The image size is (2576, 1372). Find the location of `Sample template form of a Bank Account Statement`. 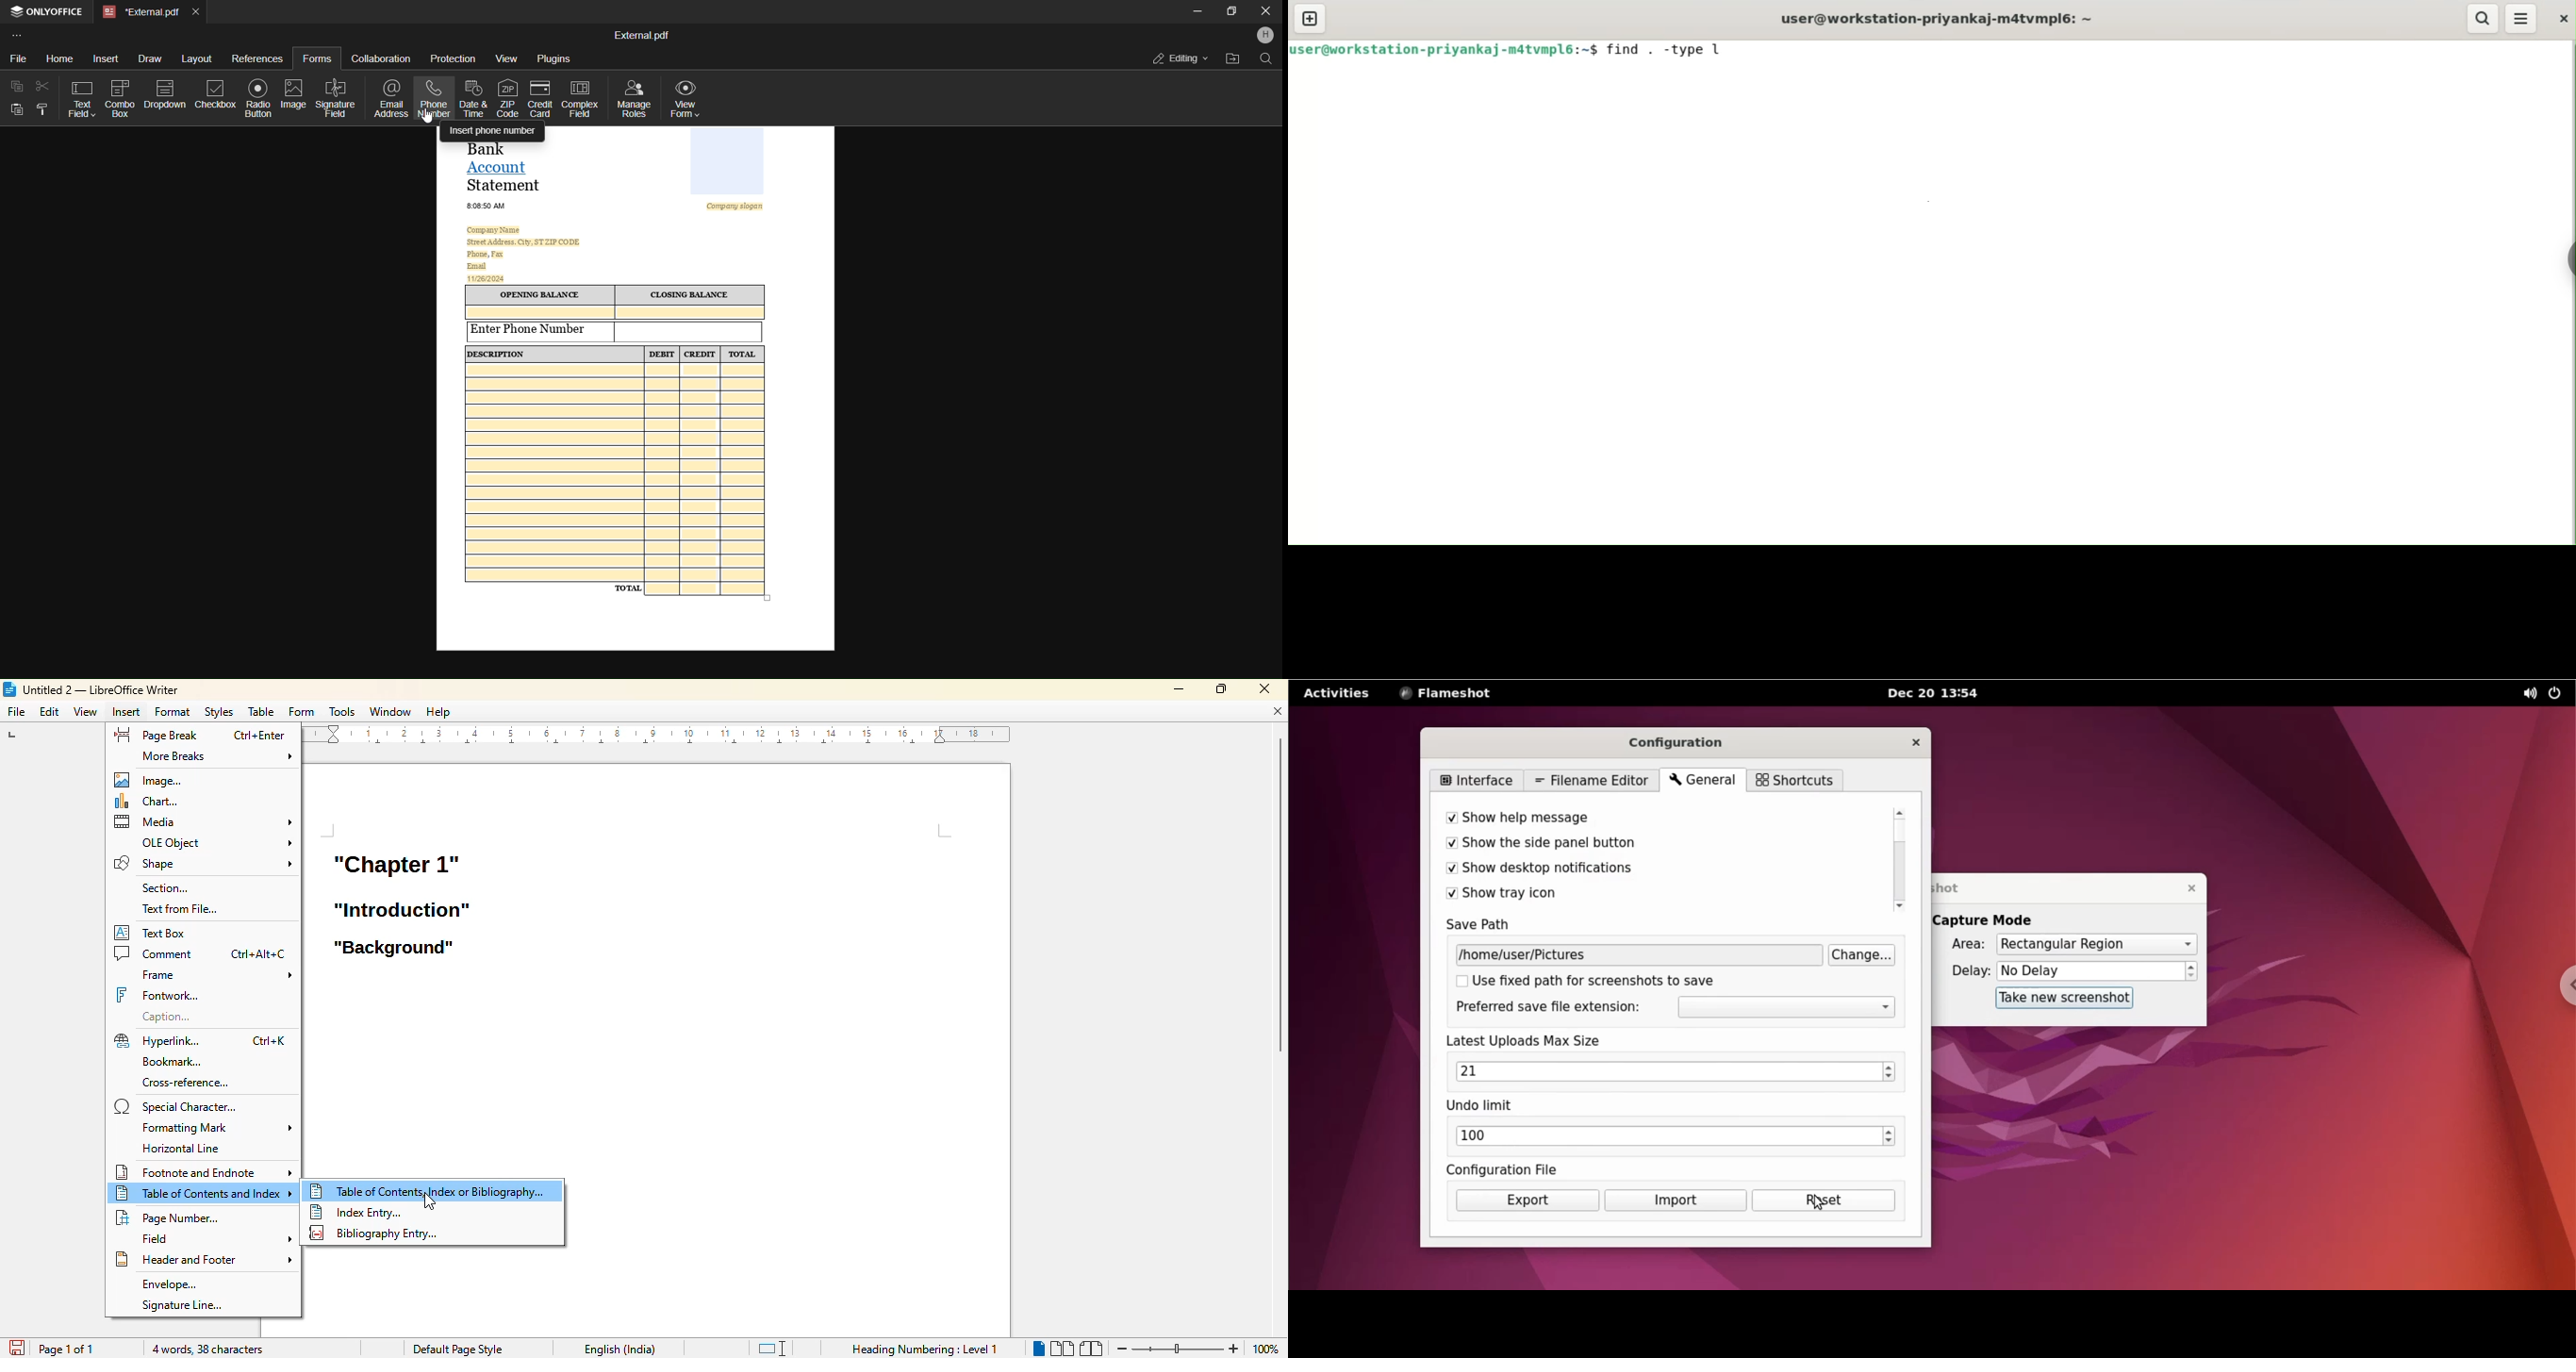

Sample template form of a Bank Account Statement is located at coordinates (635, 395).